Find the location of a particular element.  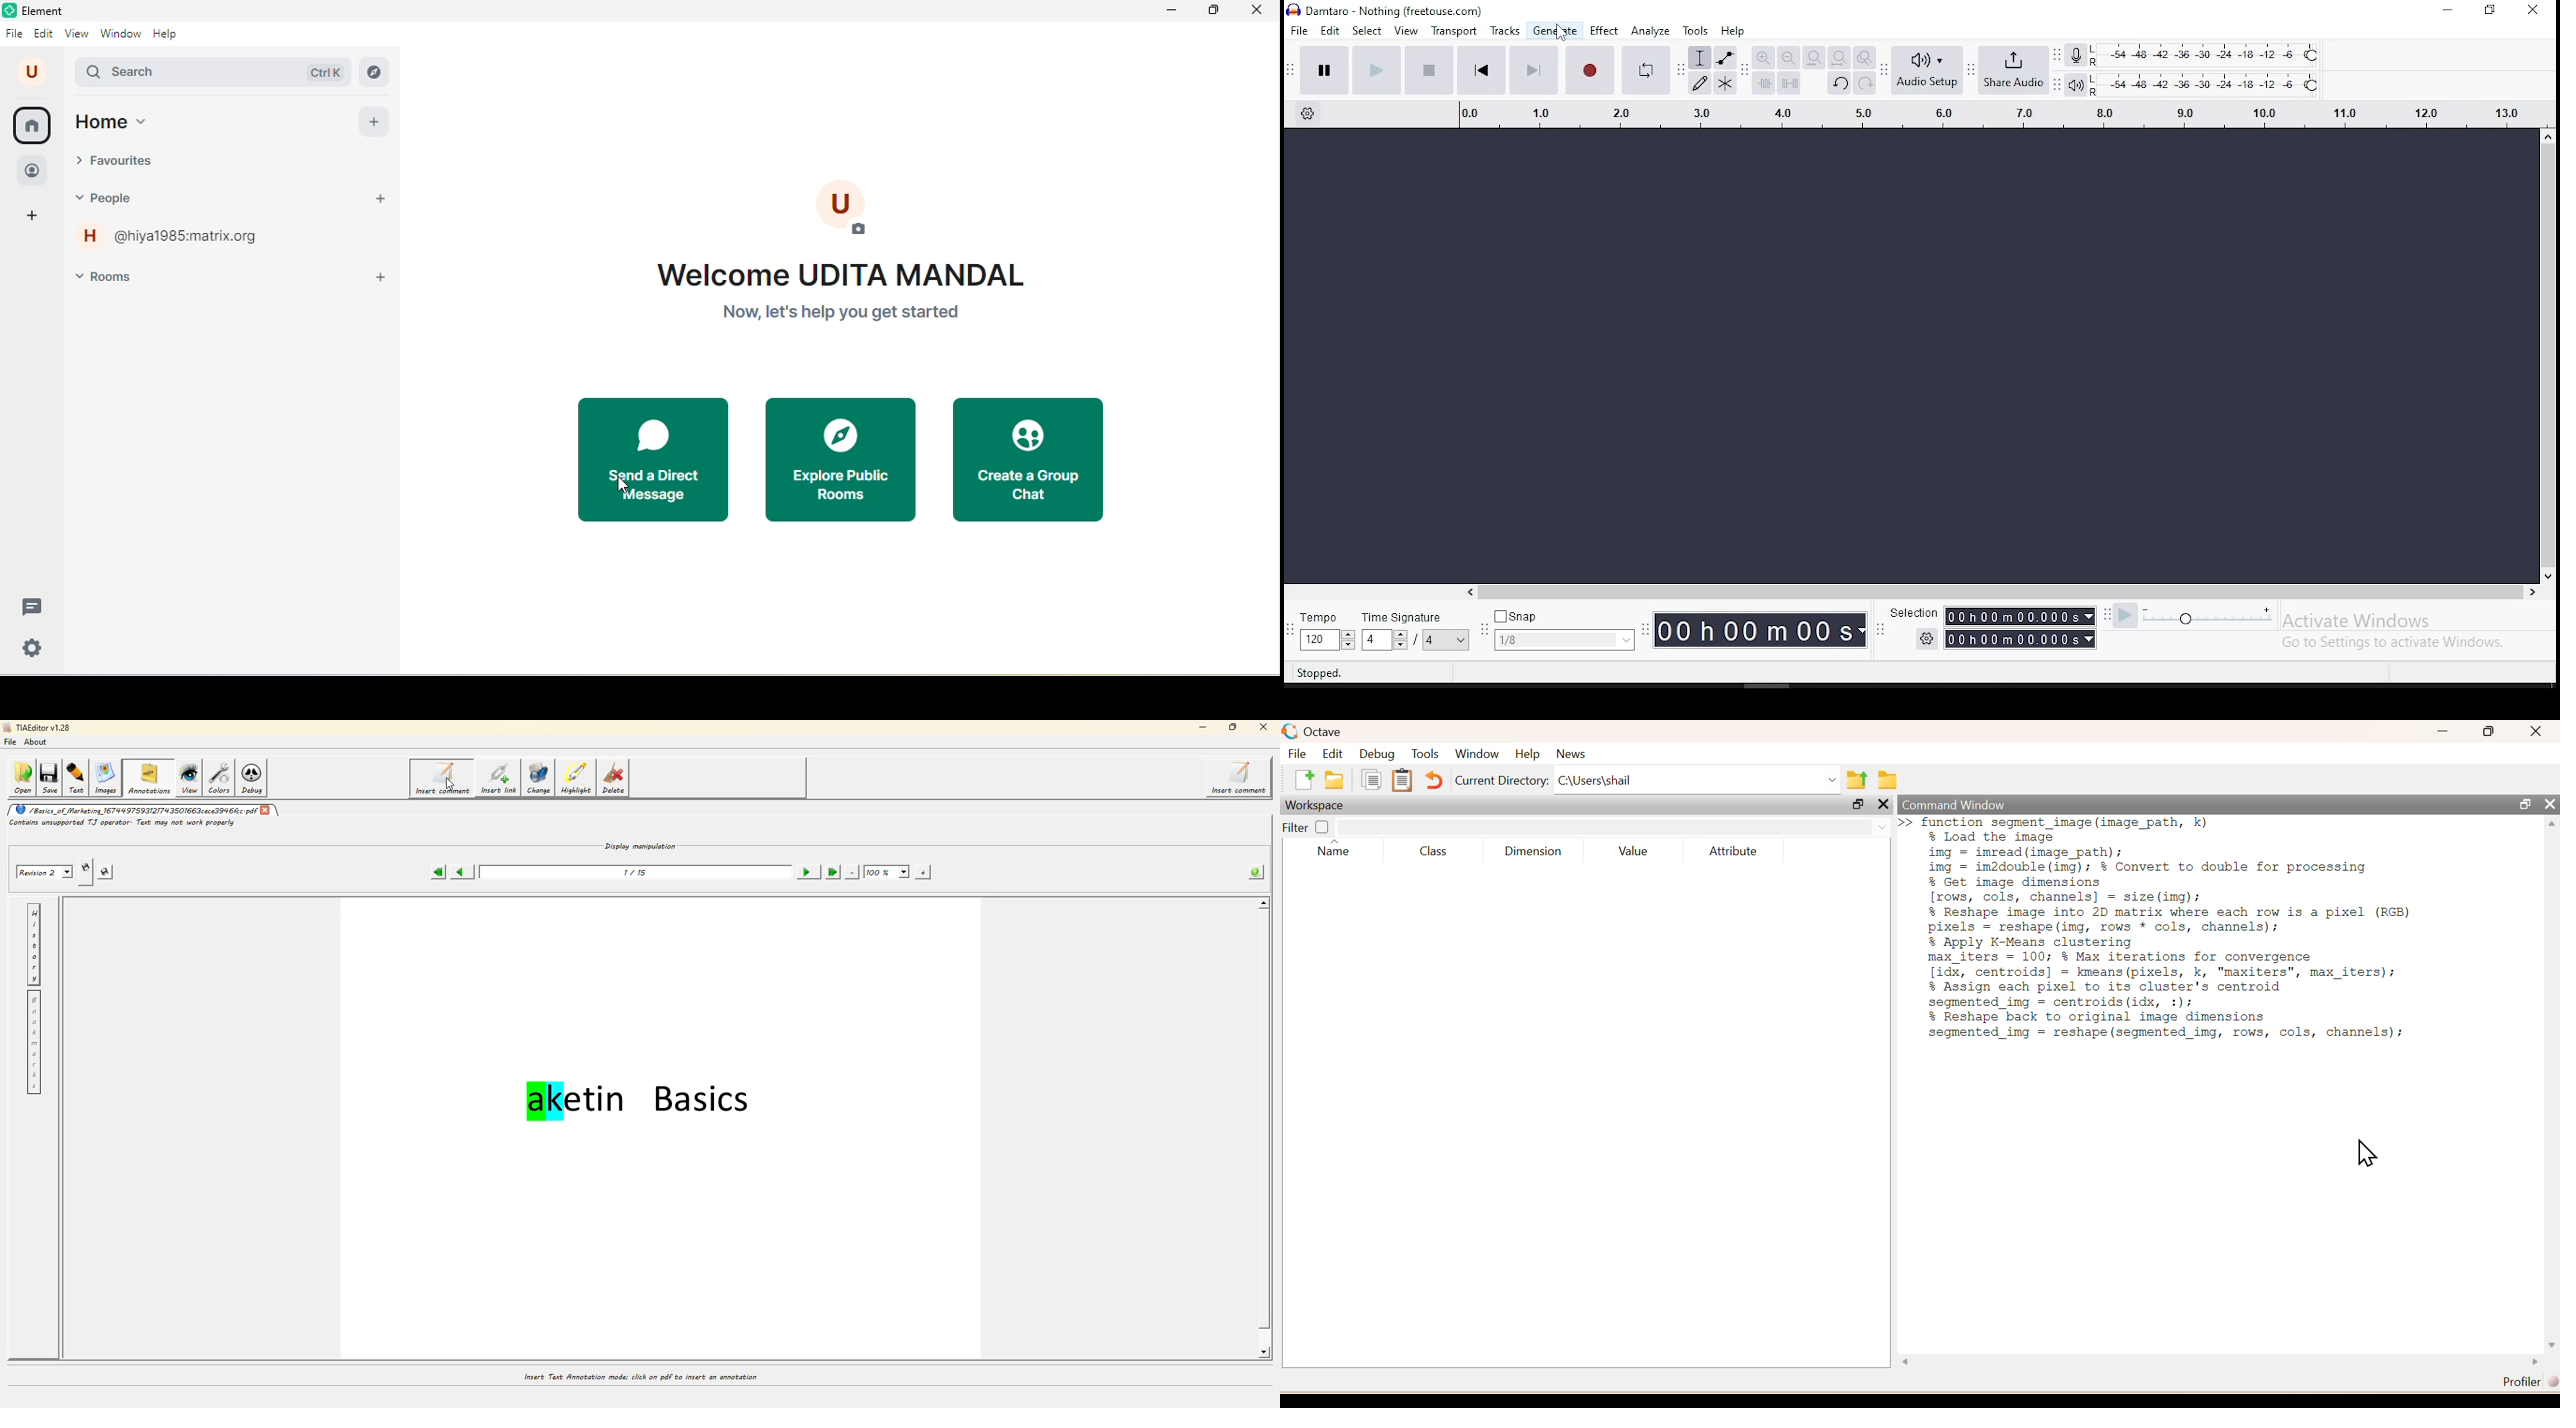

delete is located at coordinates (617, 781).